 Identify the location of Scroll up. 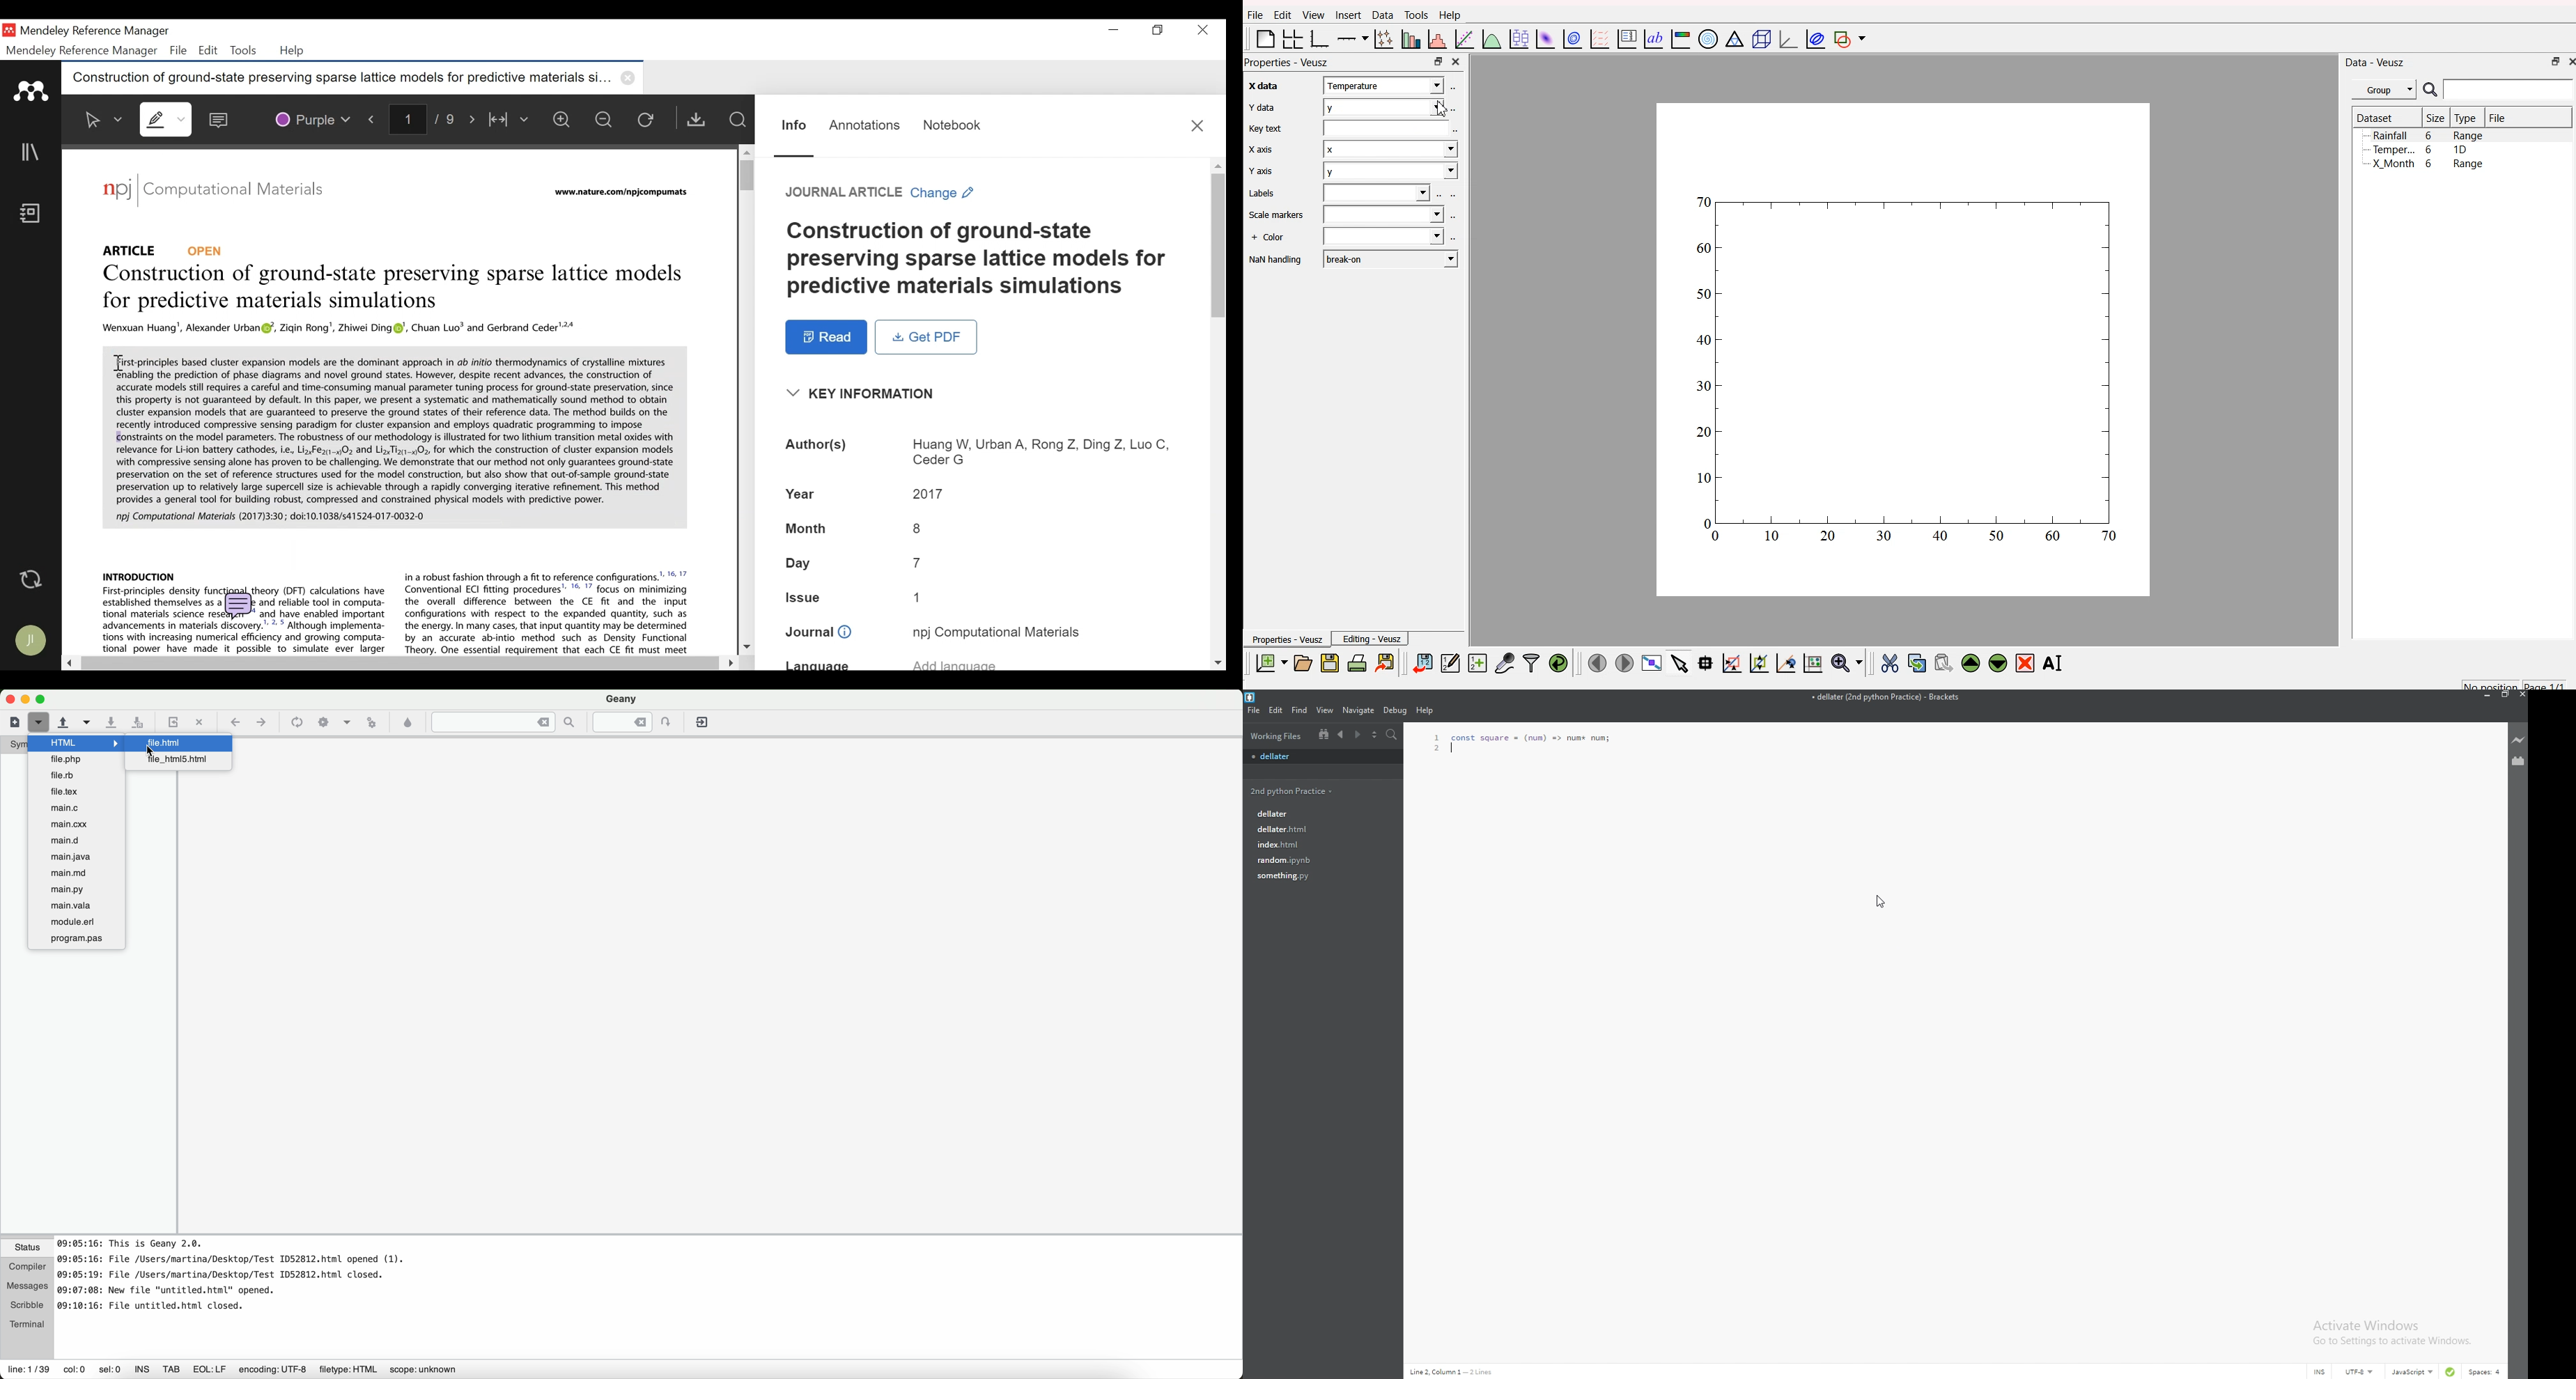
(1218, 165).